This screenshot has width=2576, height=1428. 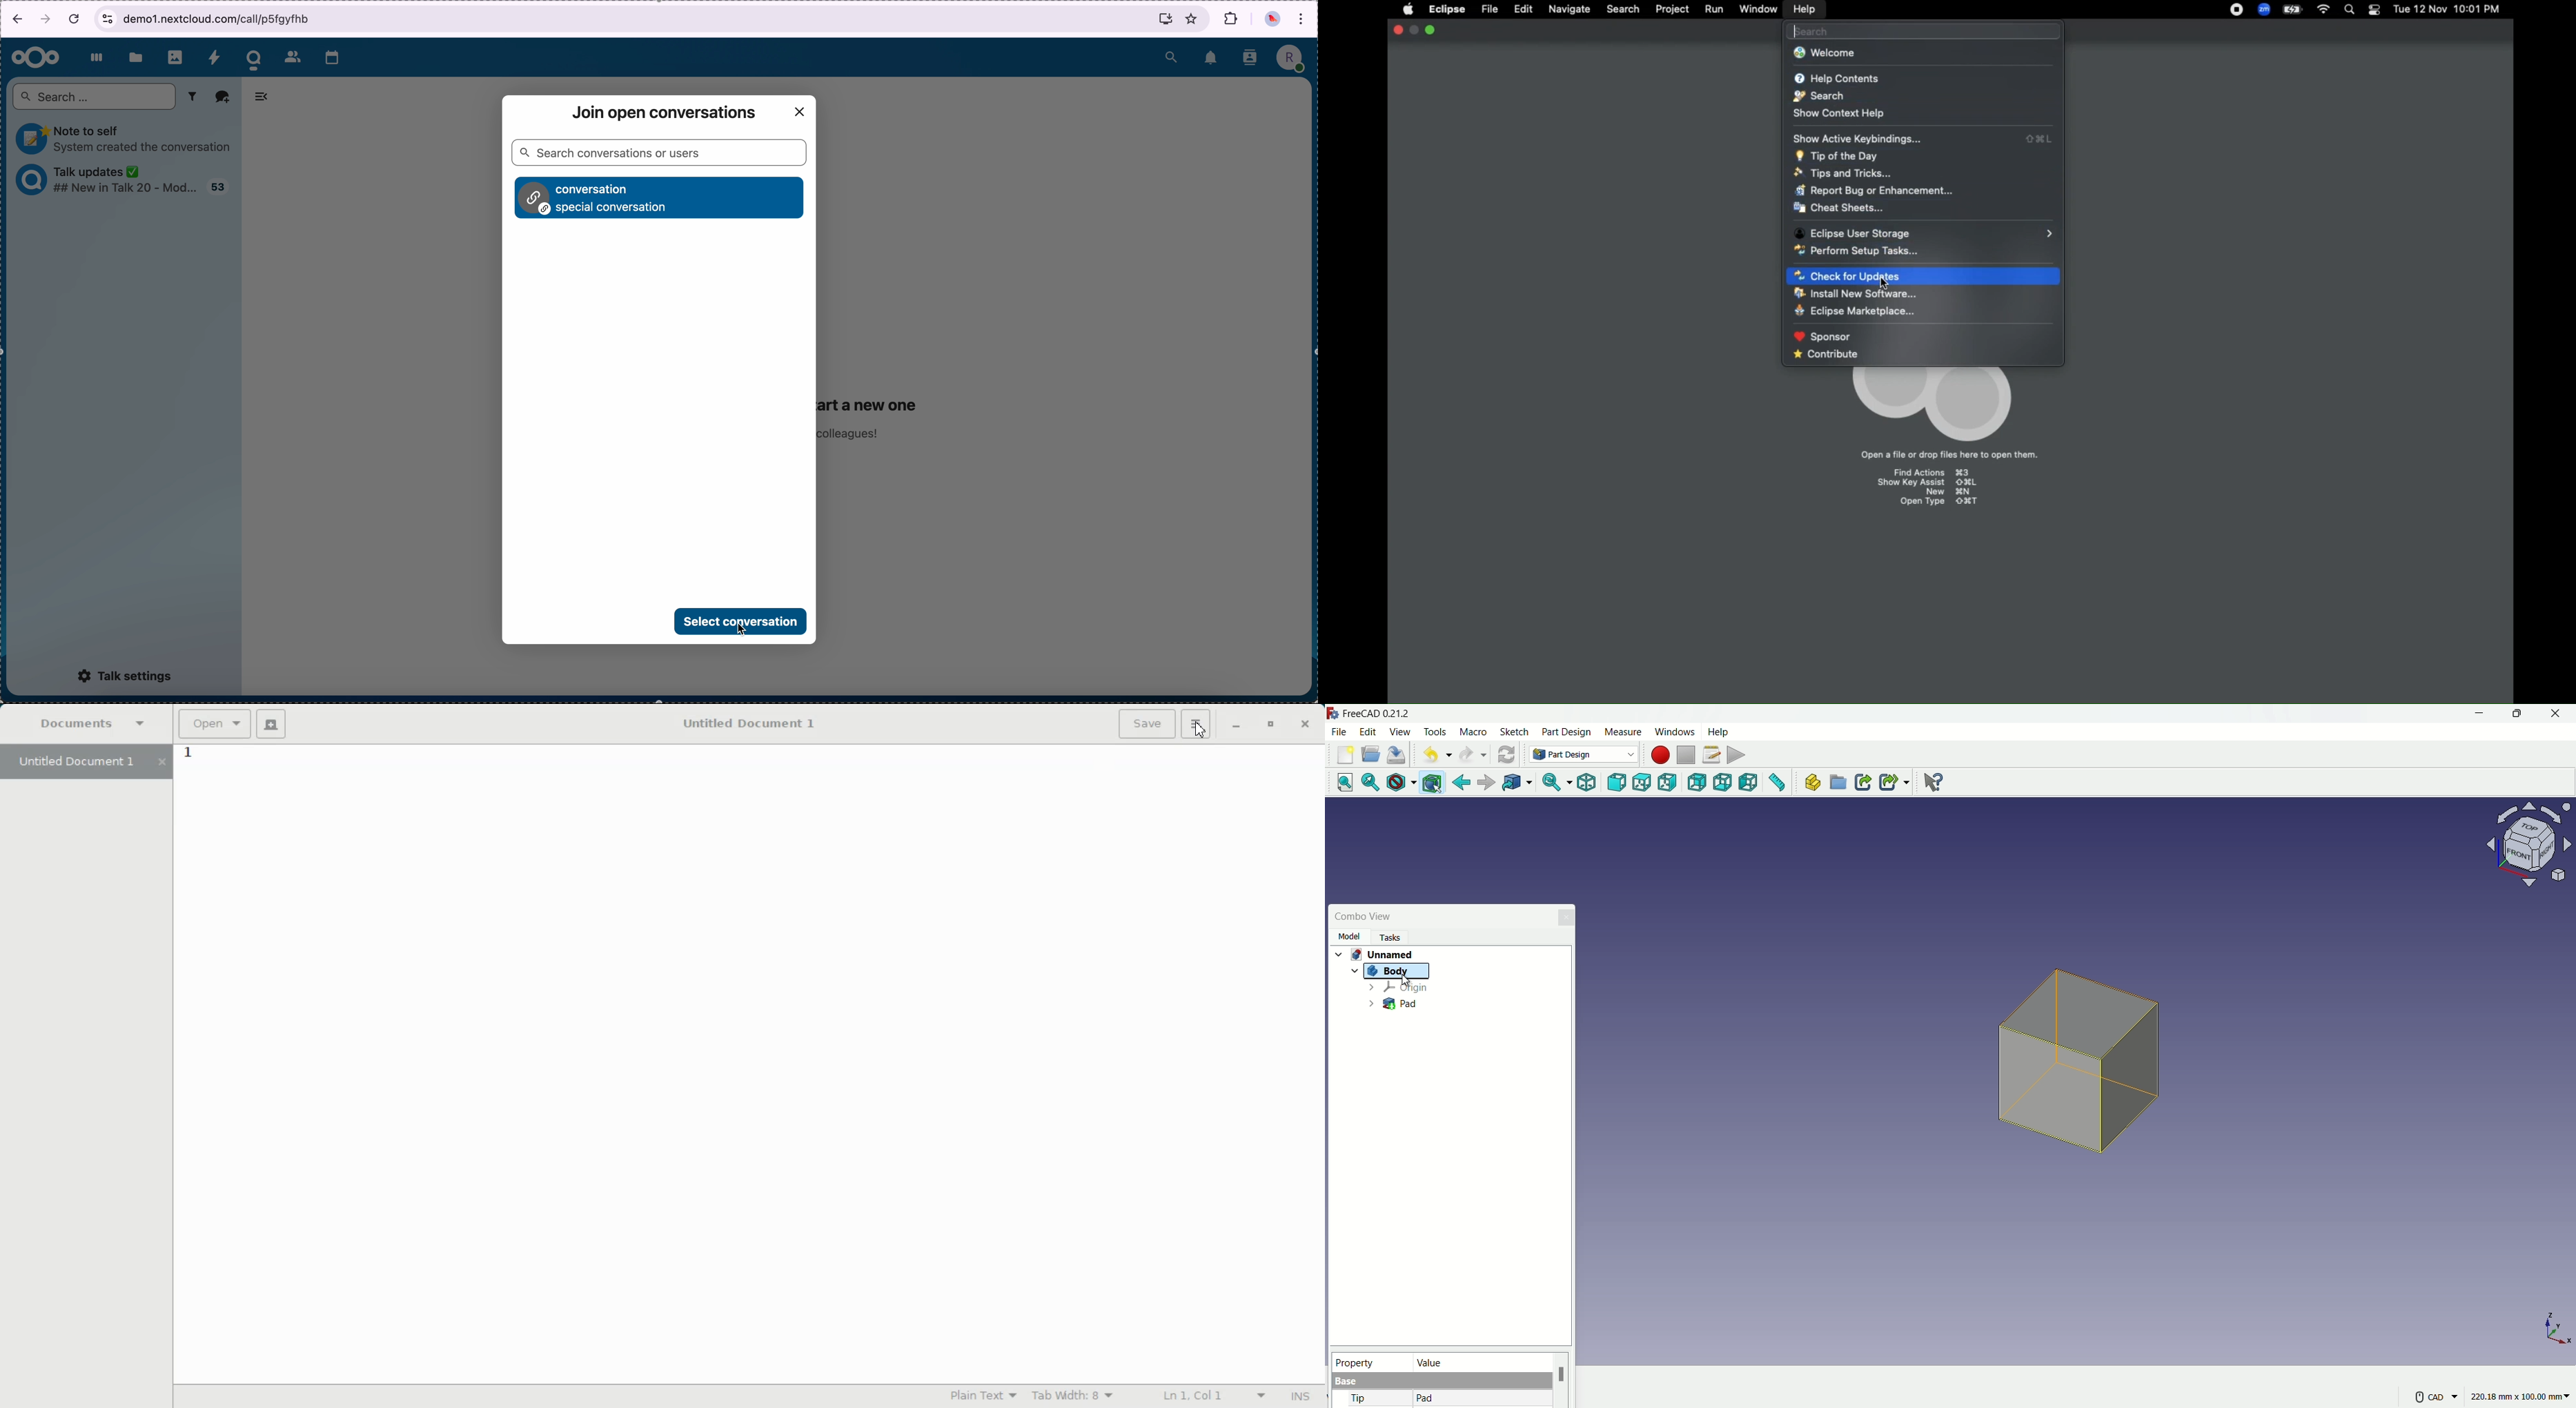 What do you see at coordinates (126, 139) in the screenshot?
I see `note to self` at bounding box center [126, 139].